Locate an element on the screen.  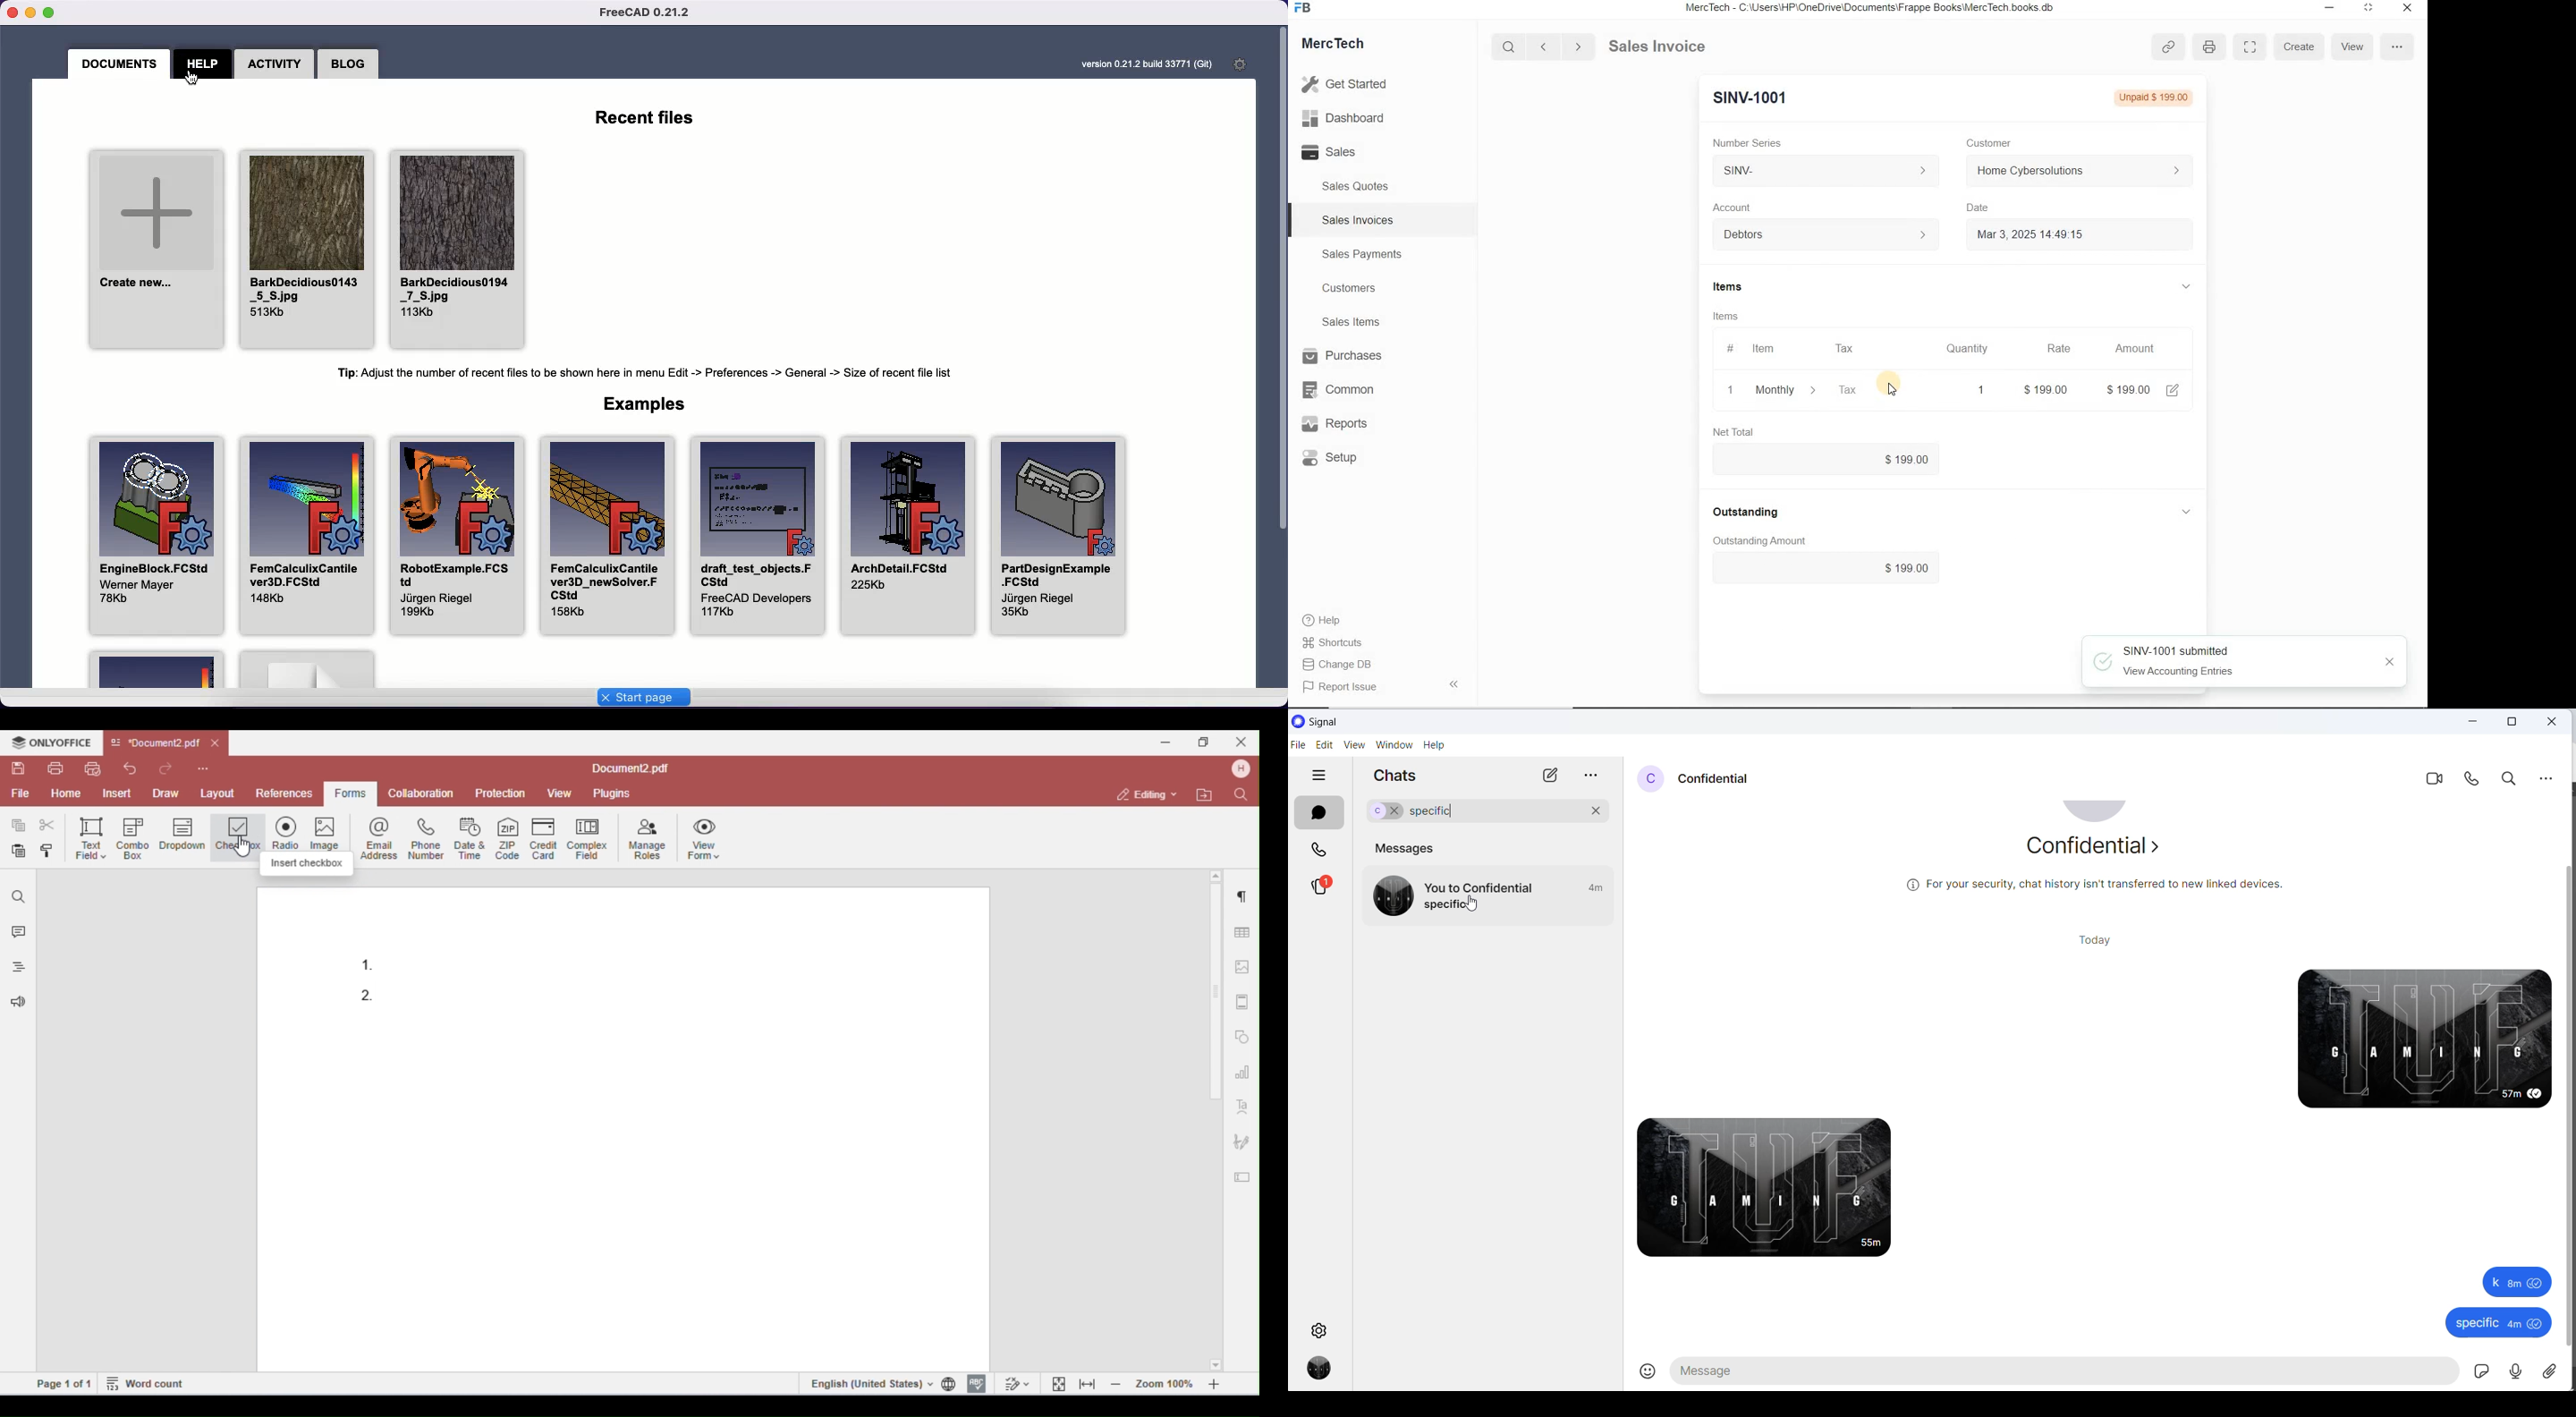
Open start page preferences is located at coordinates (1241, 64).